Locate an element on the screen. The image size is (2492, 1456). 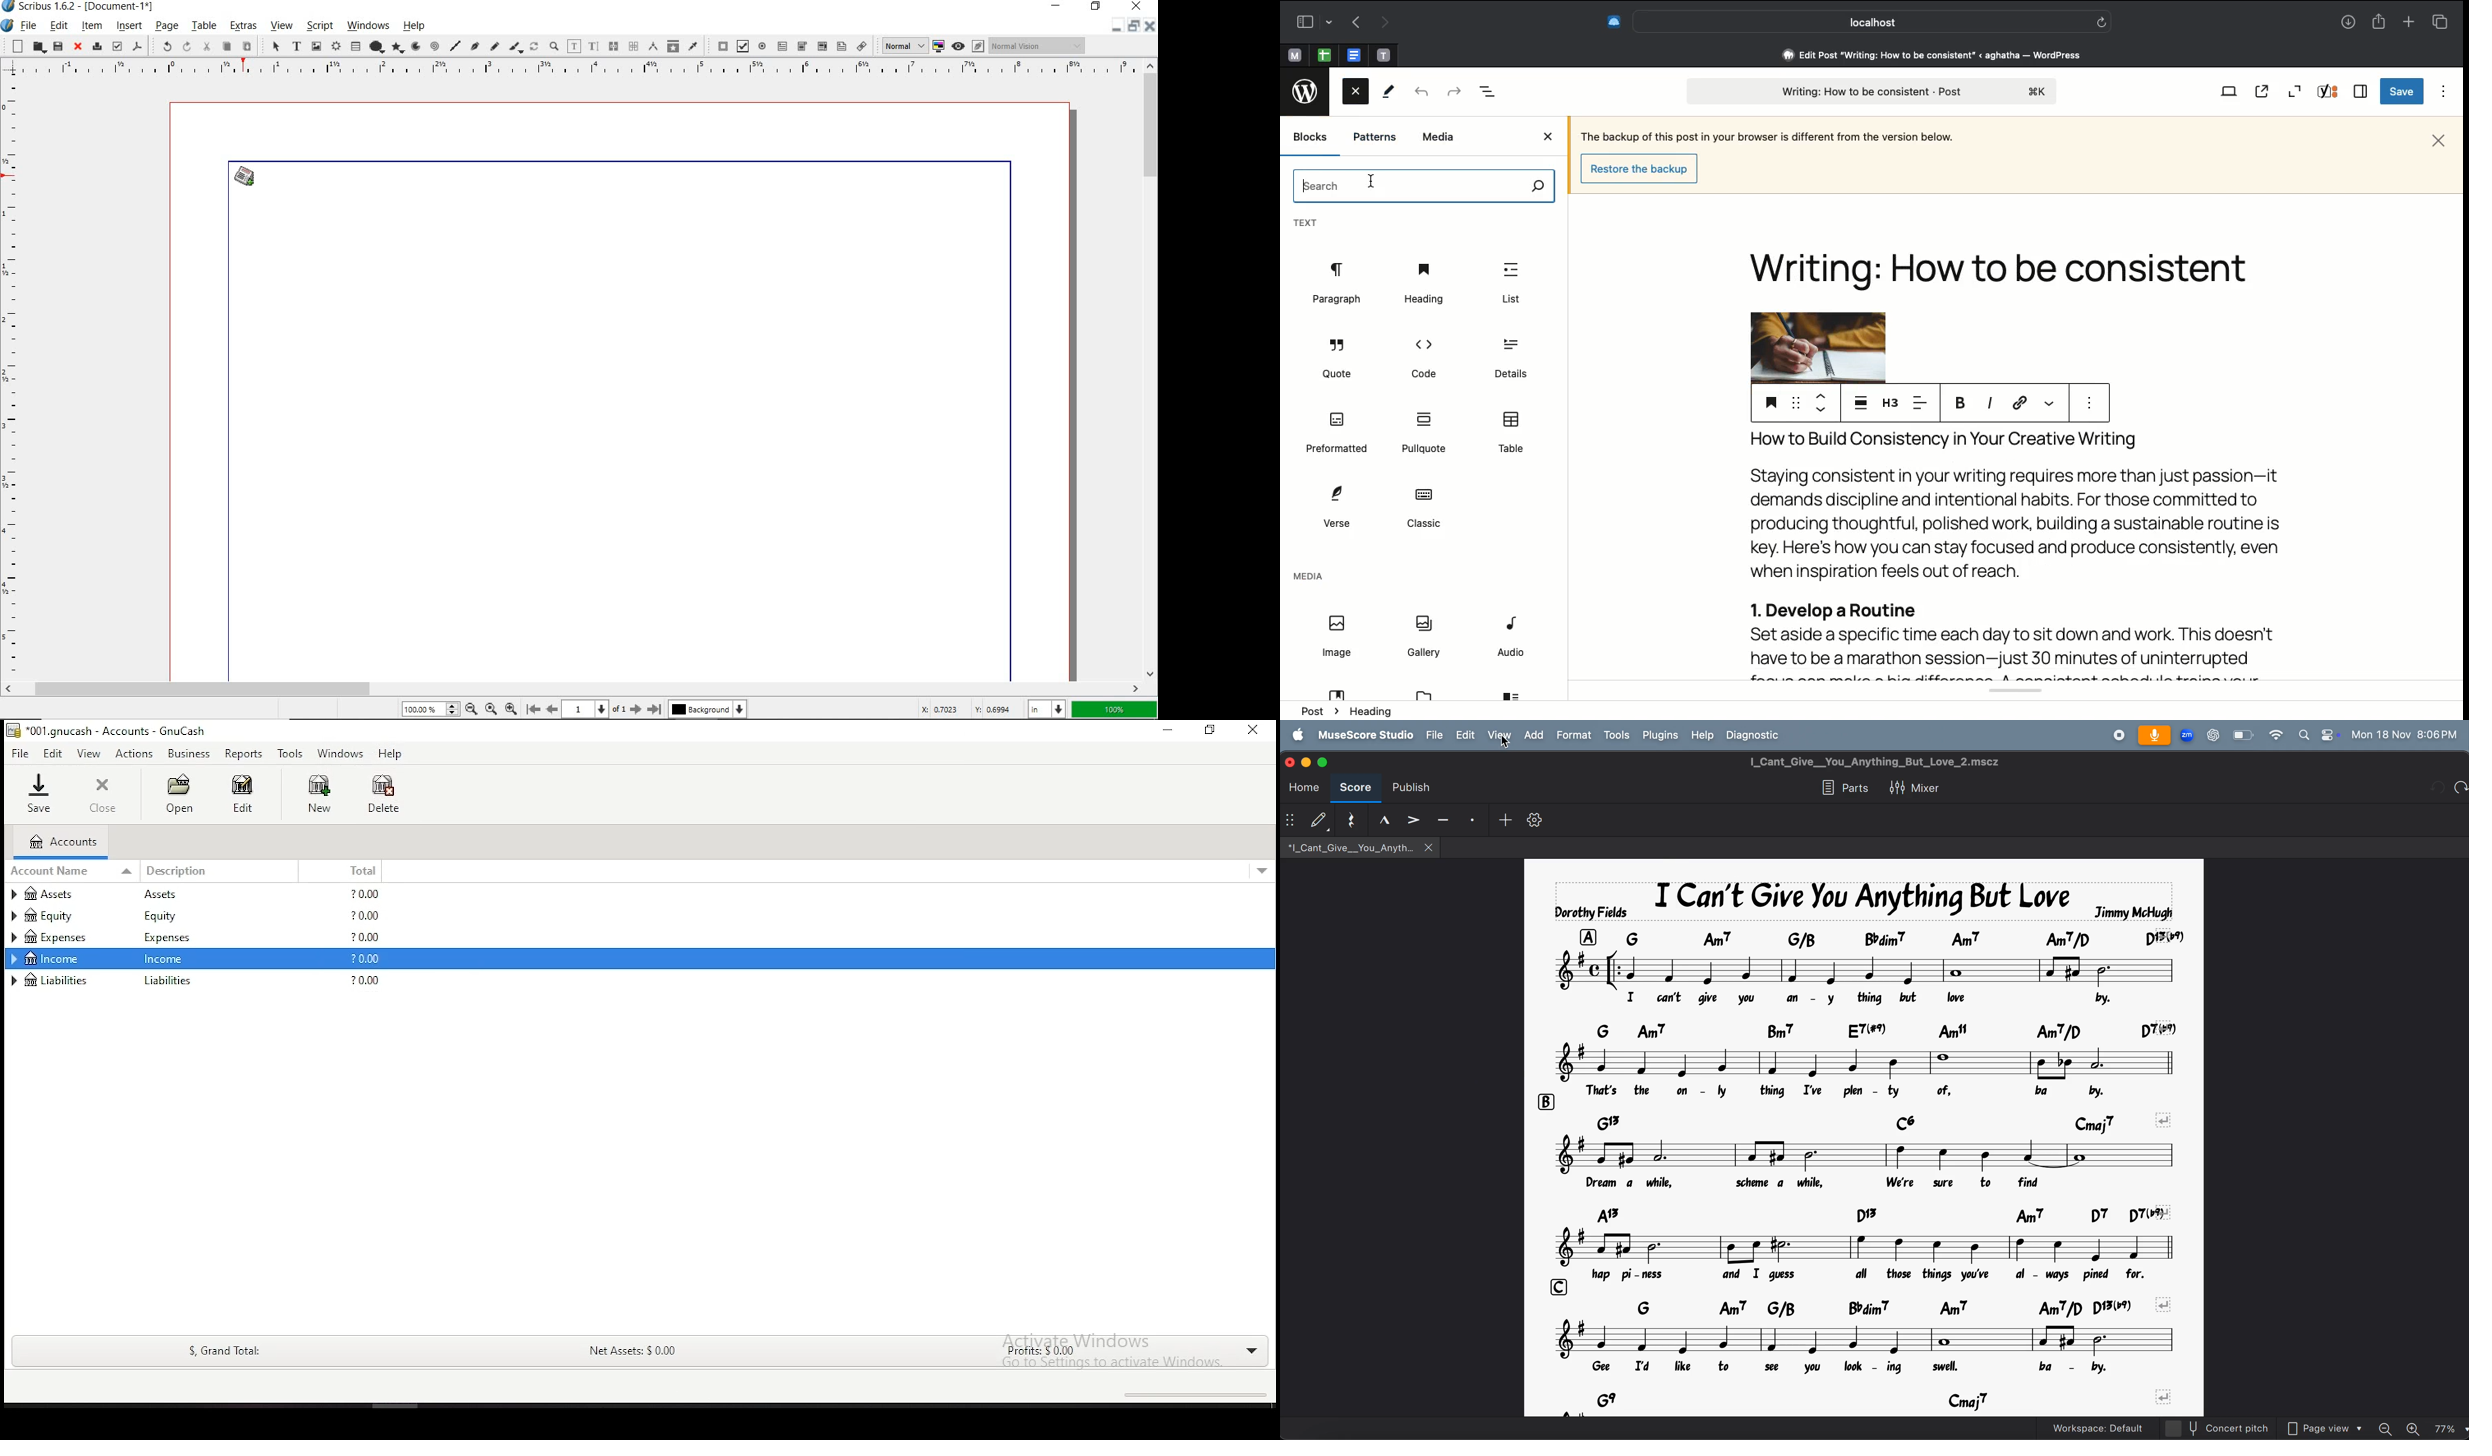
Gallery is located at coordinates (1424, 635).